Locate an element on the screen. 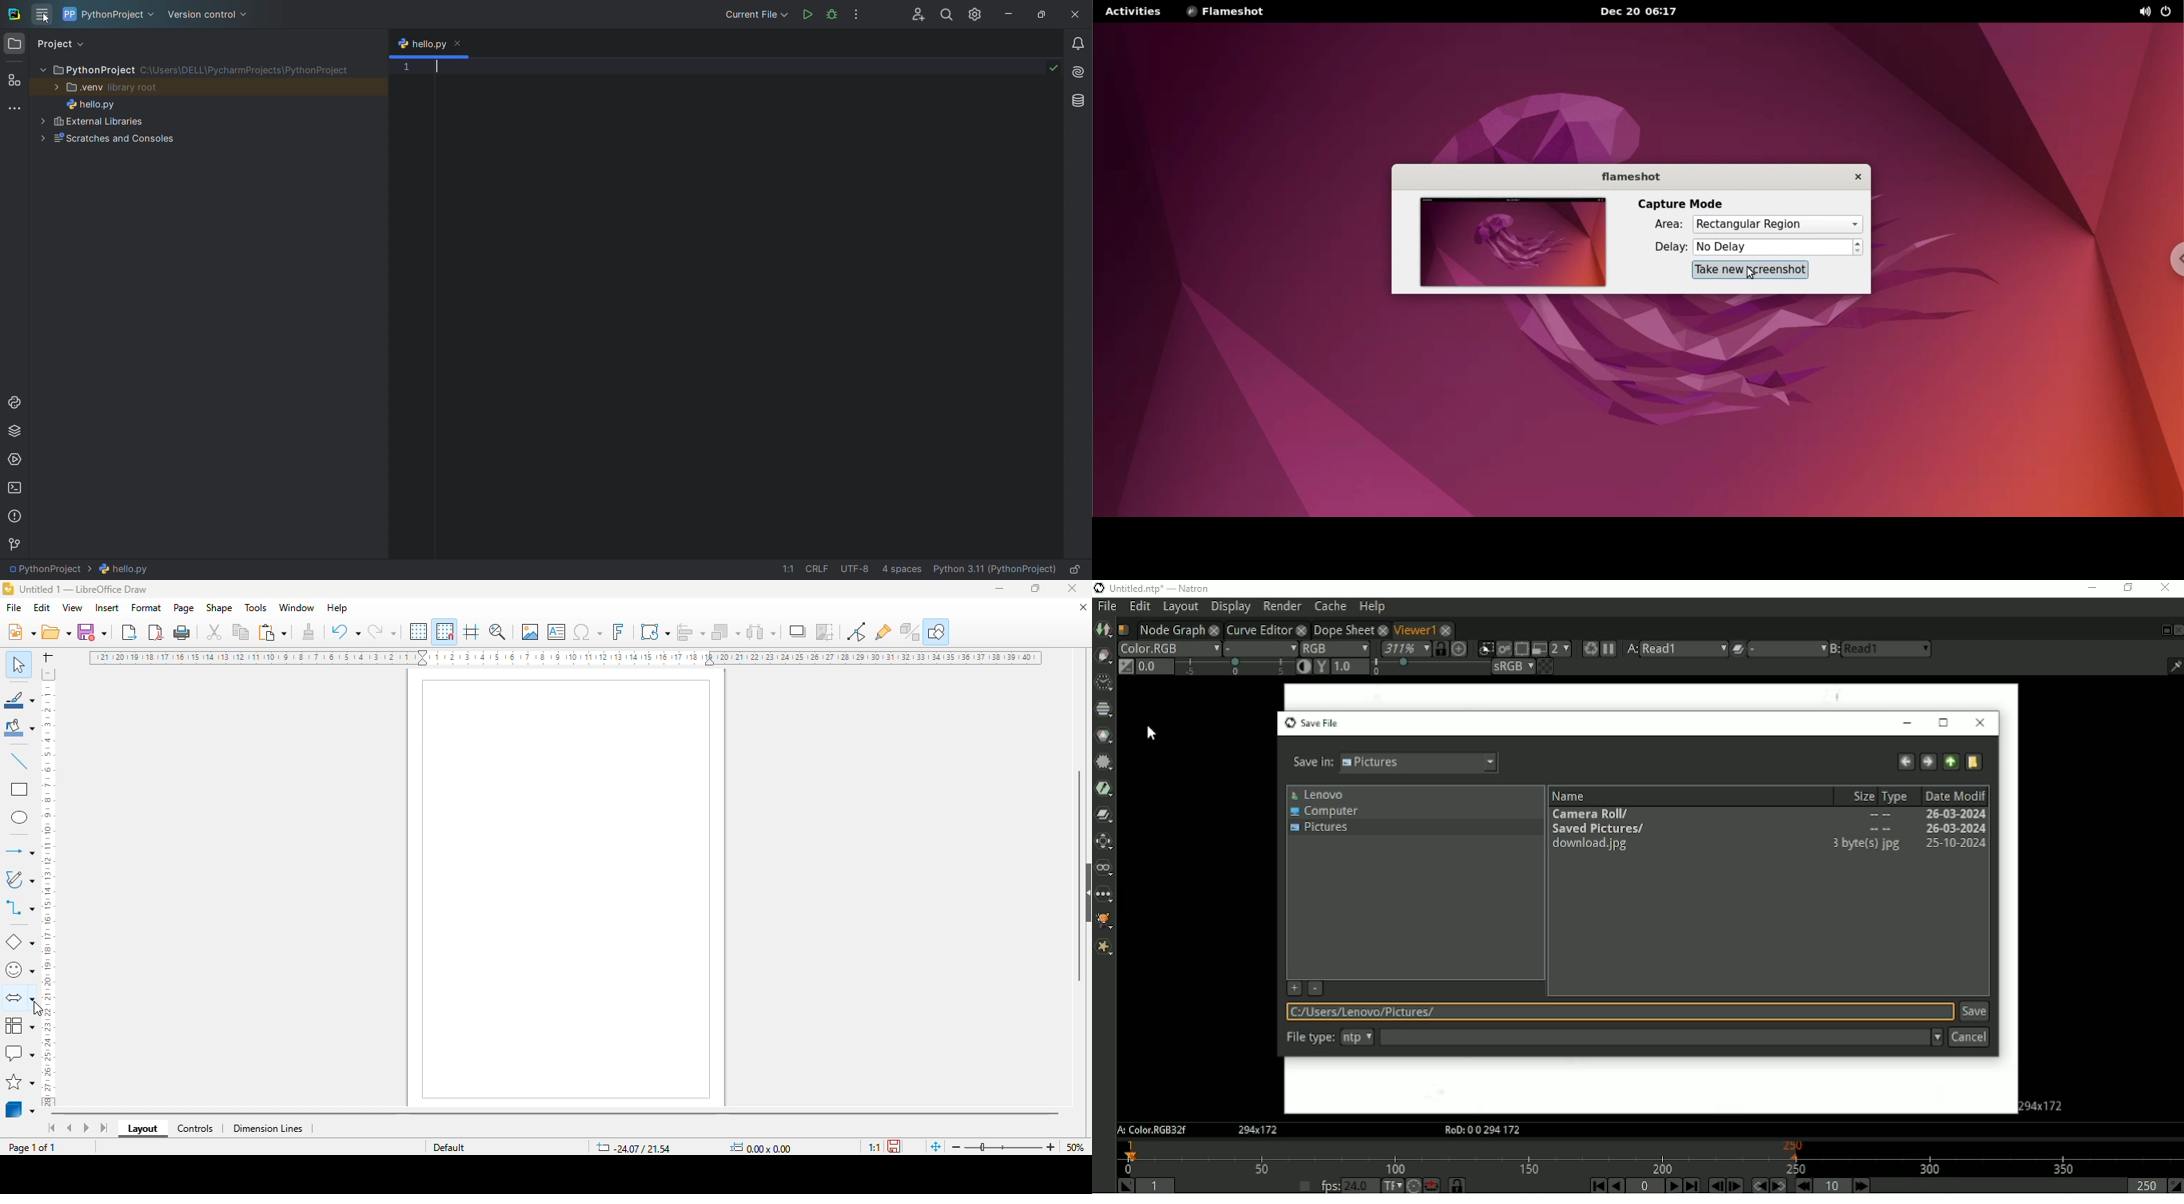 The width and height of the screenshot is (2184, 1204). select is located at coordinates (18, 664).